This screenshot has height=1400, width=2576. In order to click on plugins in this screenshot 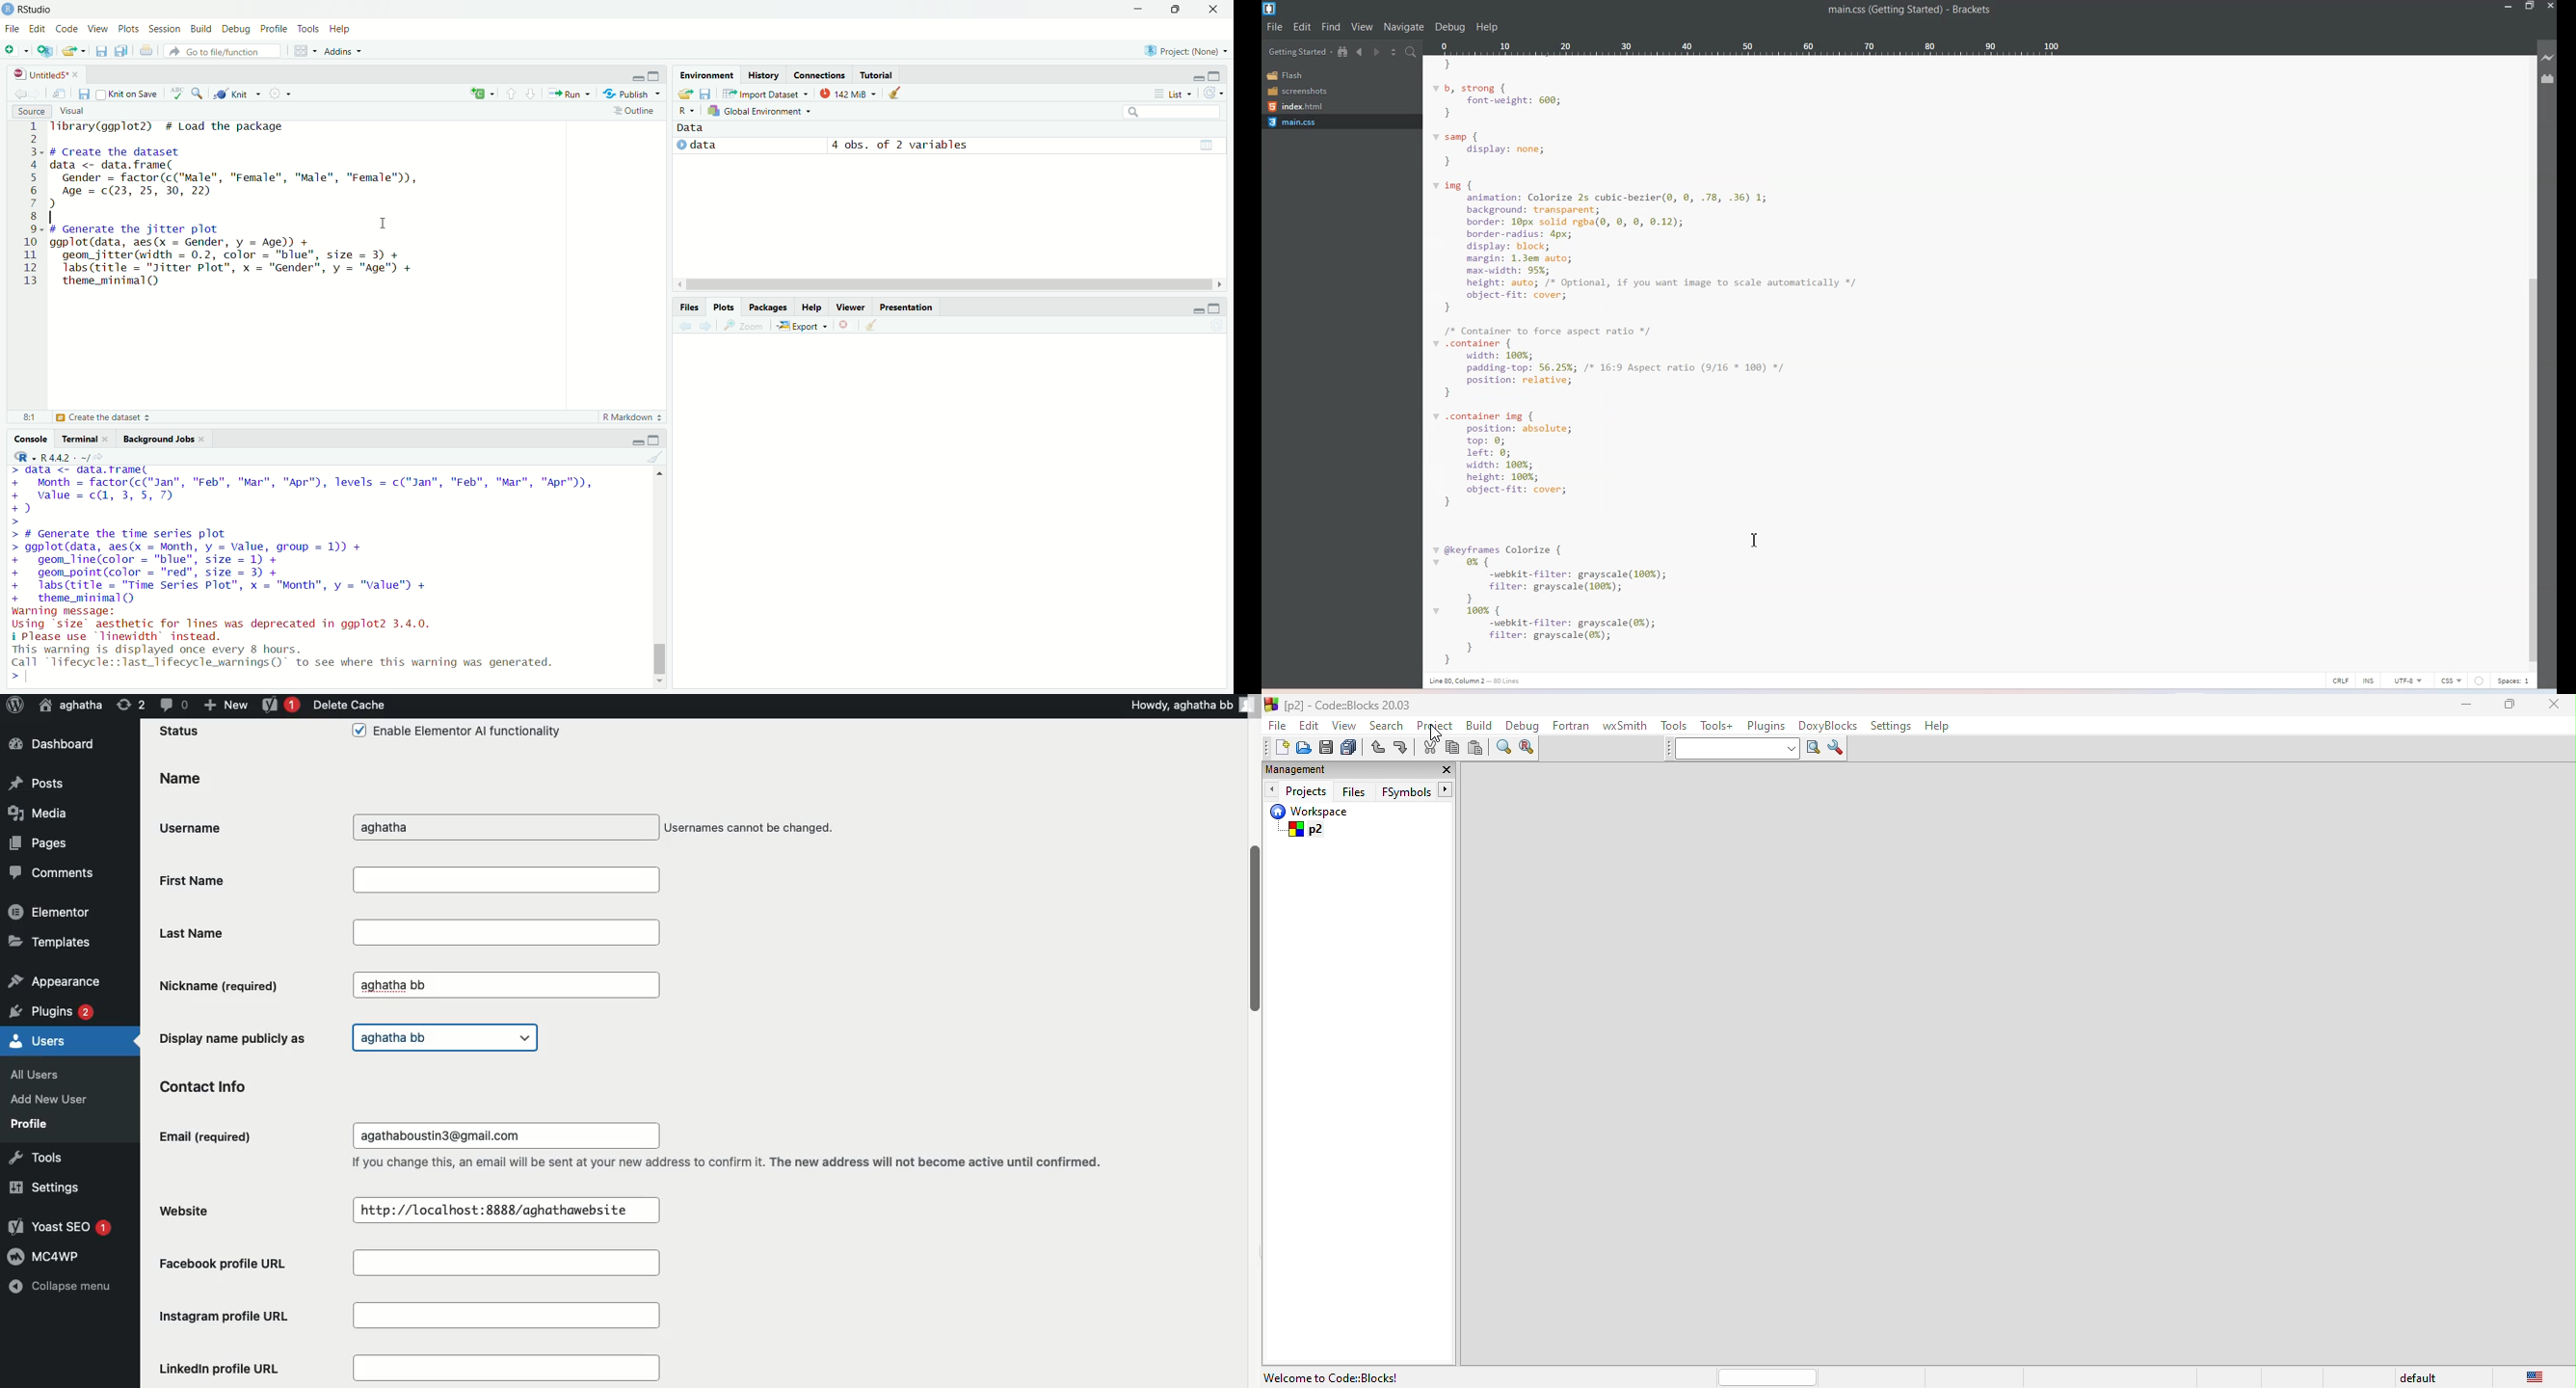, I will do `click(1767, 727)`.